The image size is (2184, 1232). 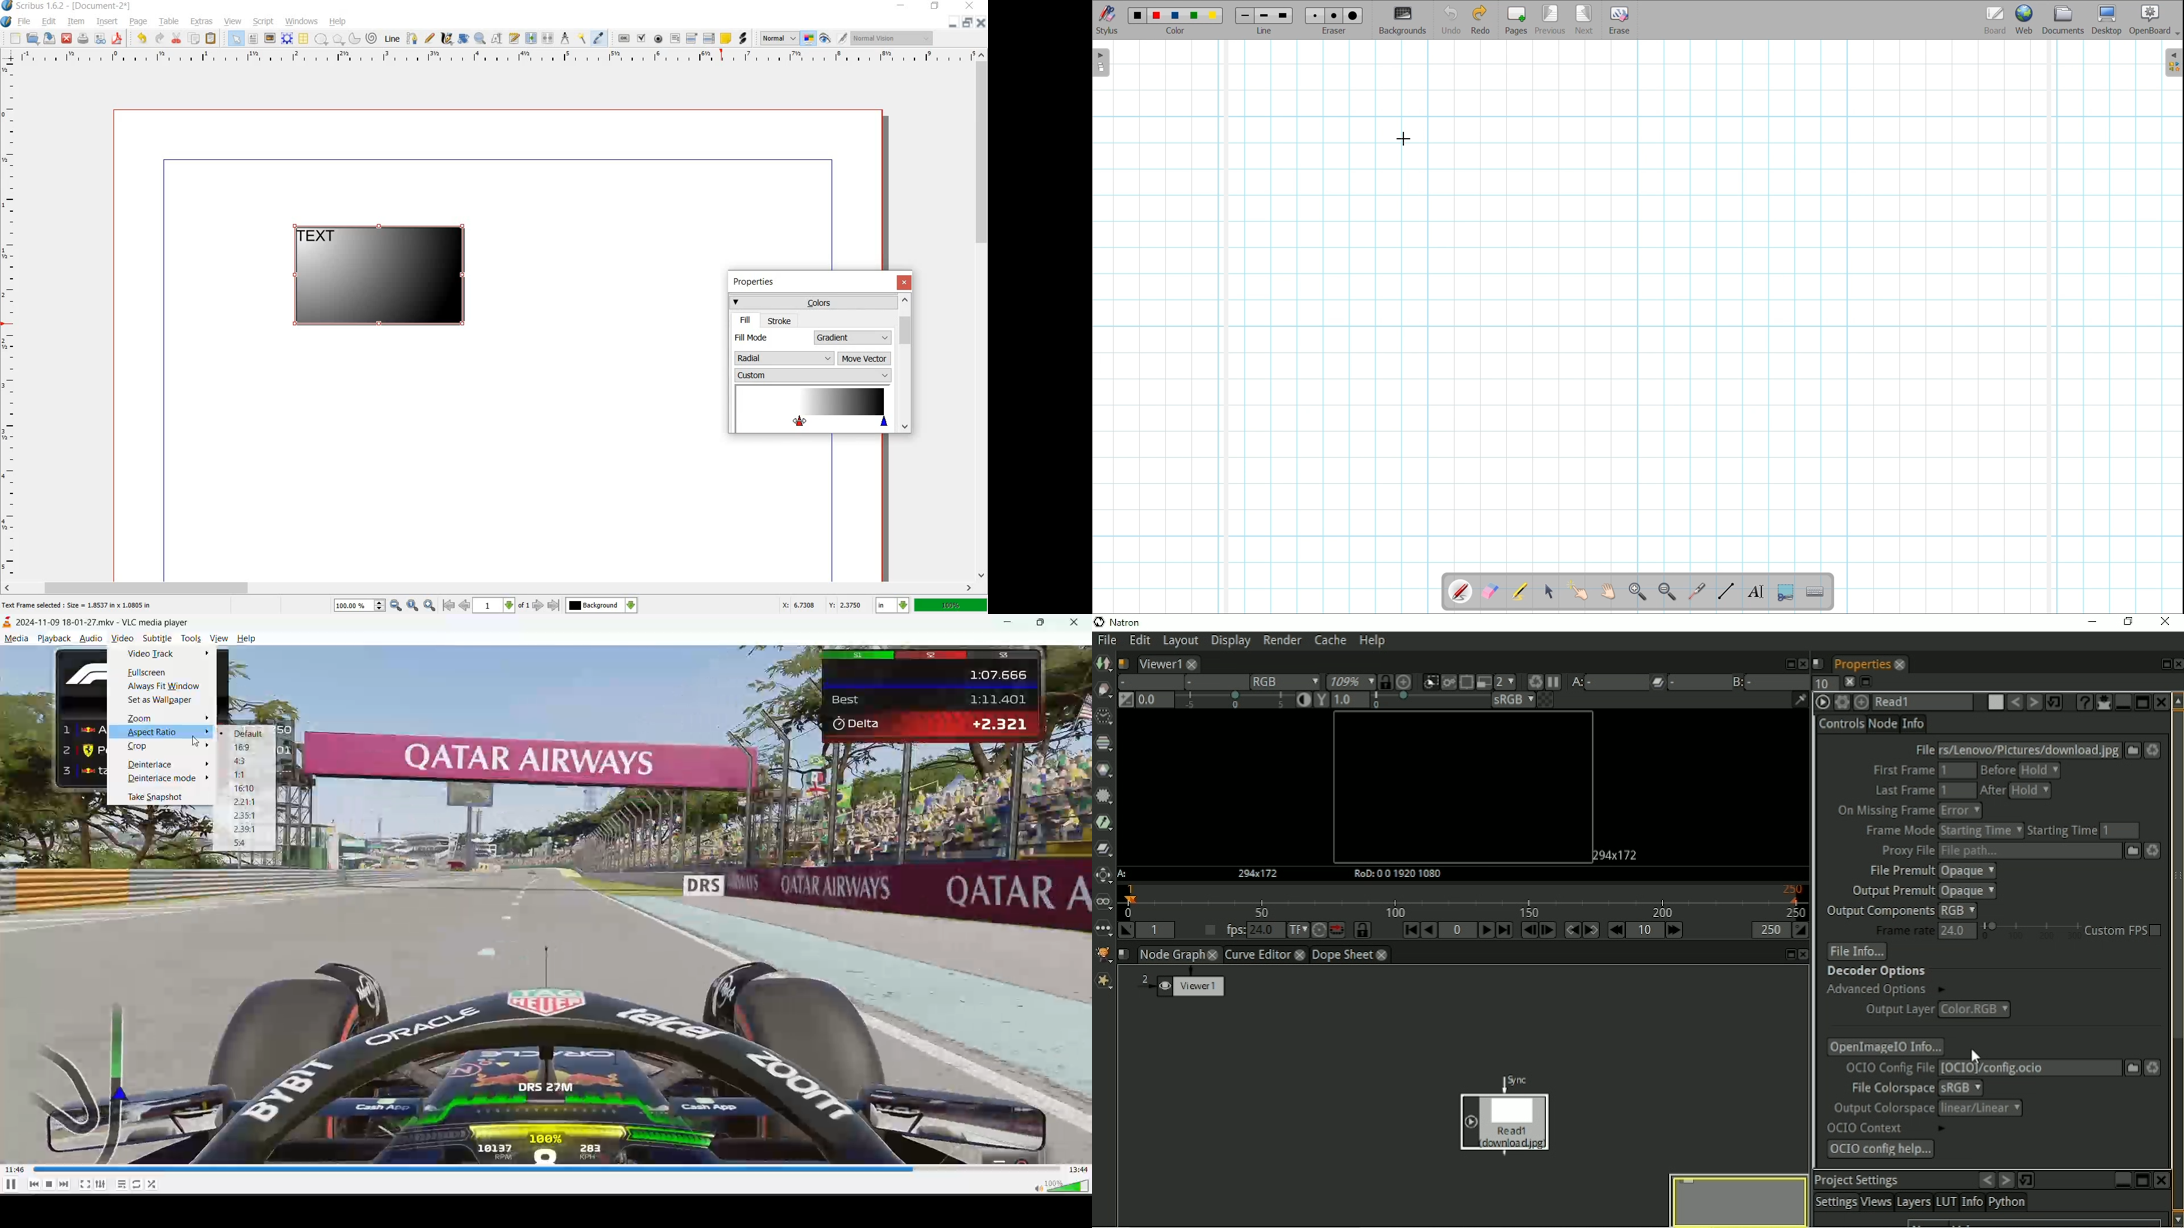 I want to click on new, so click(x=15, y=39).